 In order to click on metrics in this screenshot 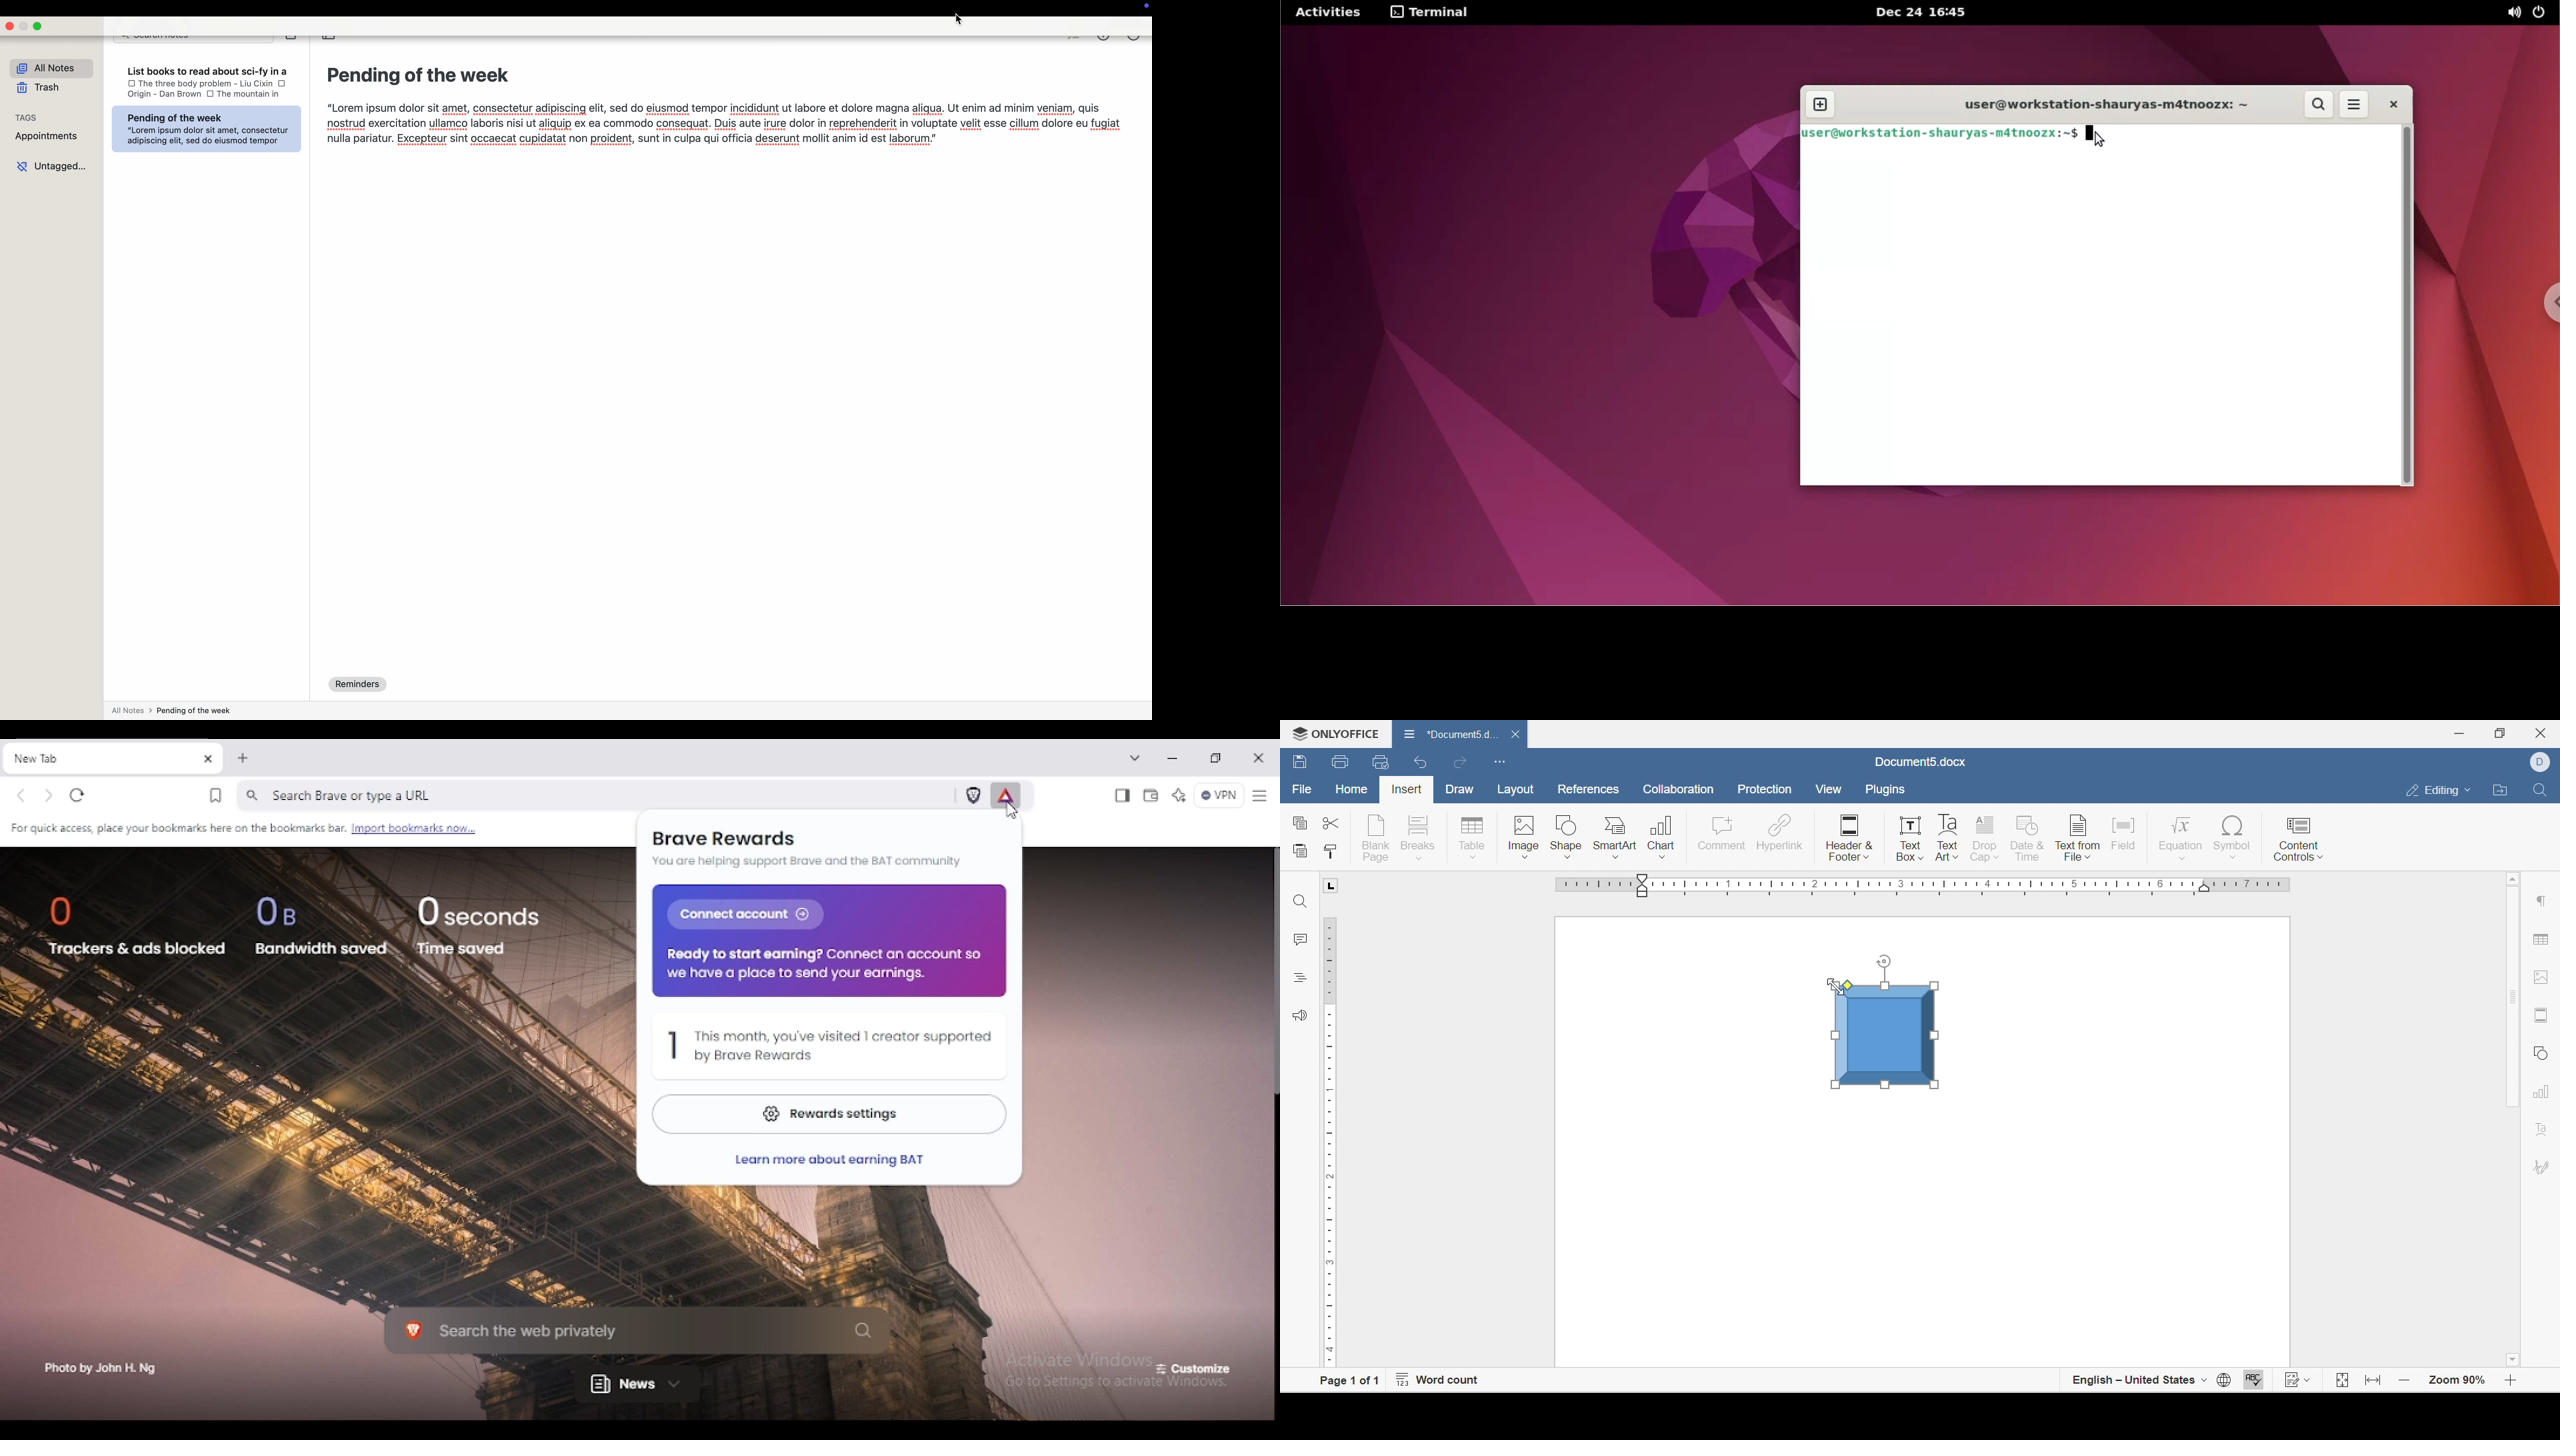, I will do `click(1103, 41)`.